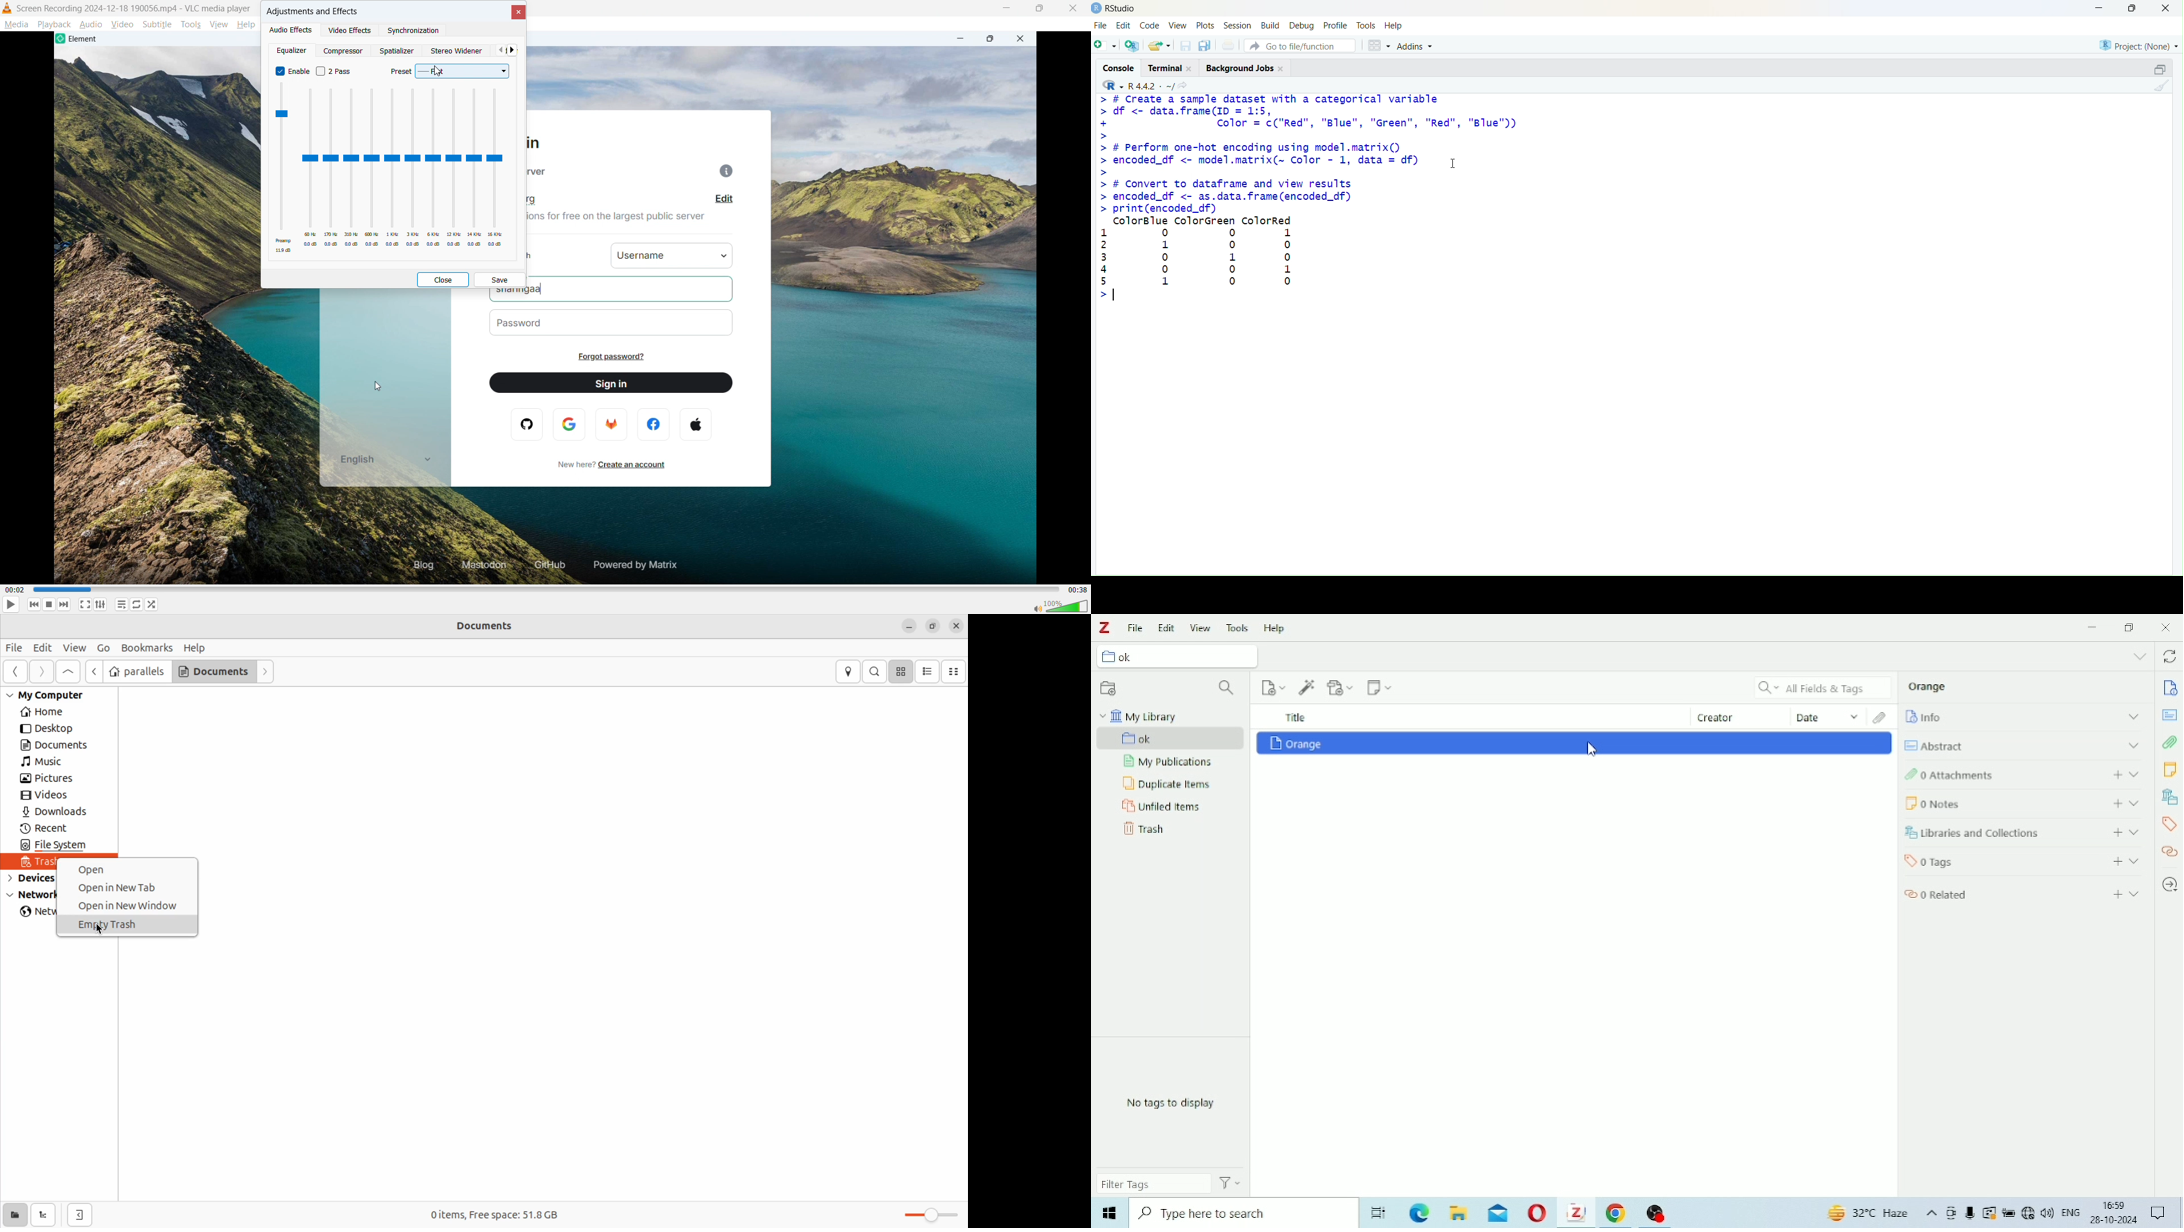 This screenshot has height=1232, width=2184. I want to click on background jobs, so click(1241, 69).